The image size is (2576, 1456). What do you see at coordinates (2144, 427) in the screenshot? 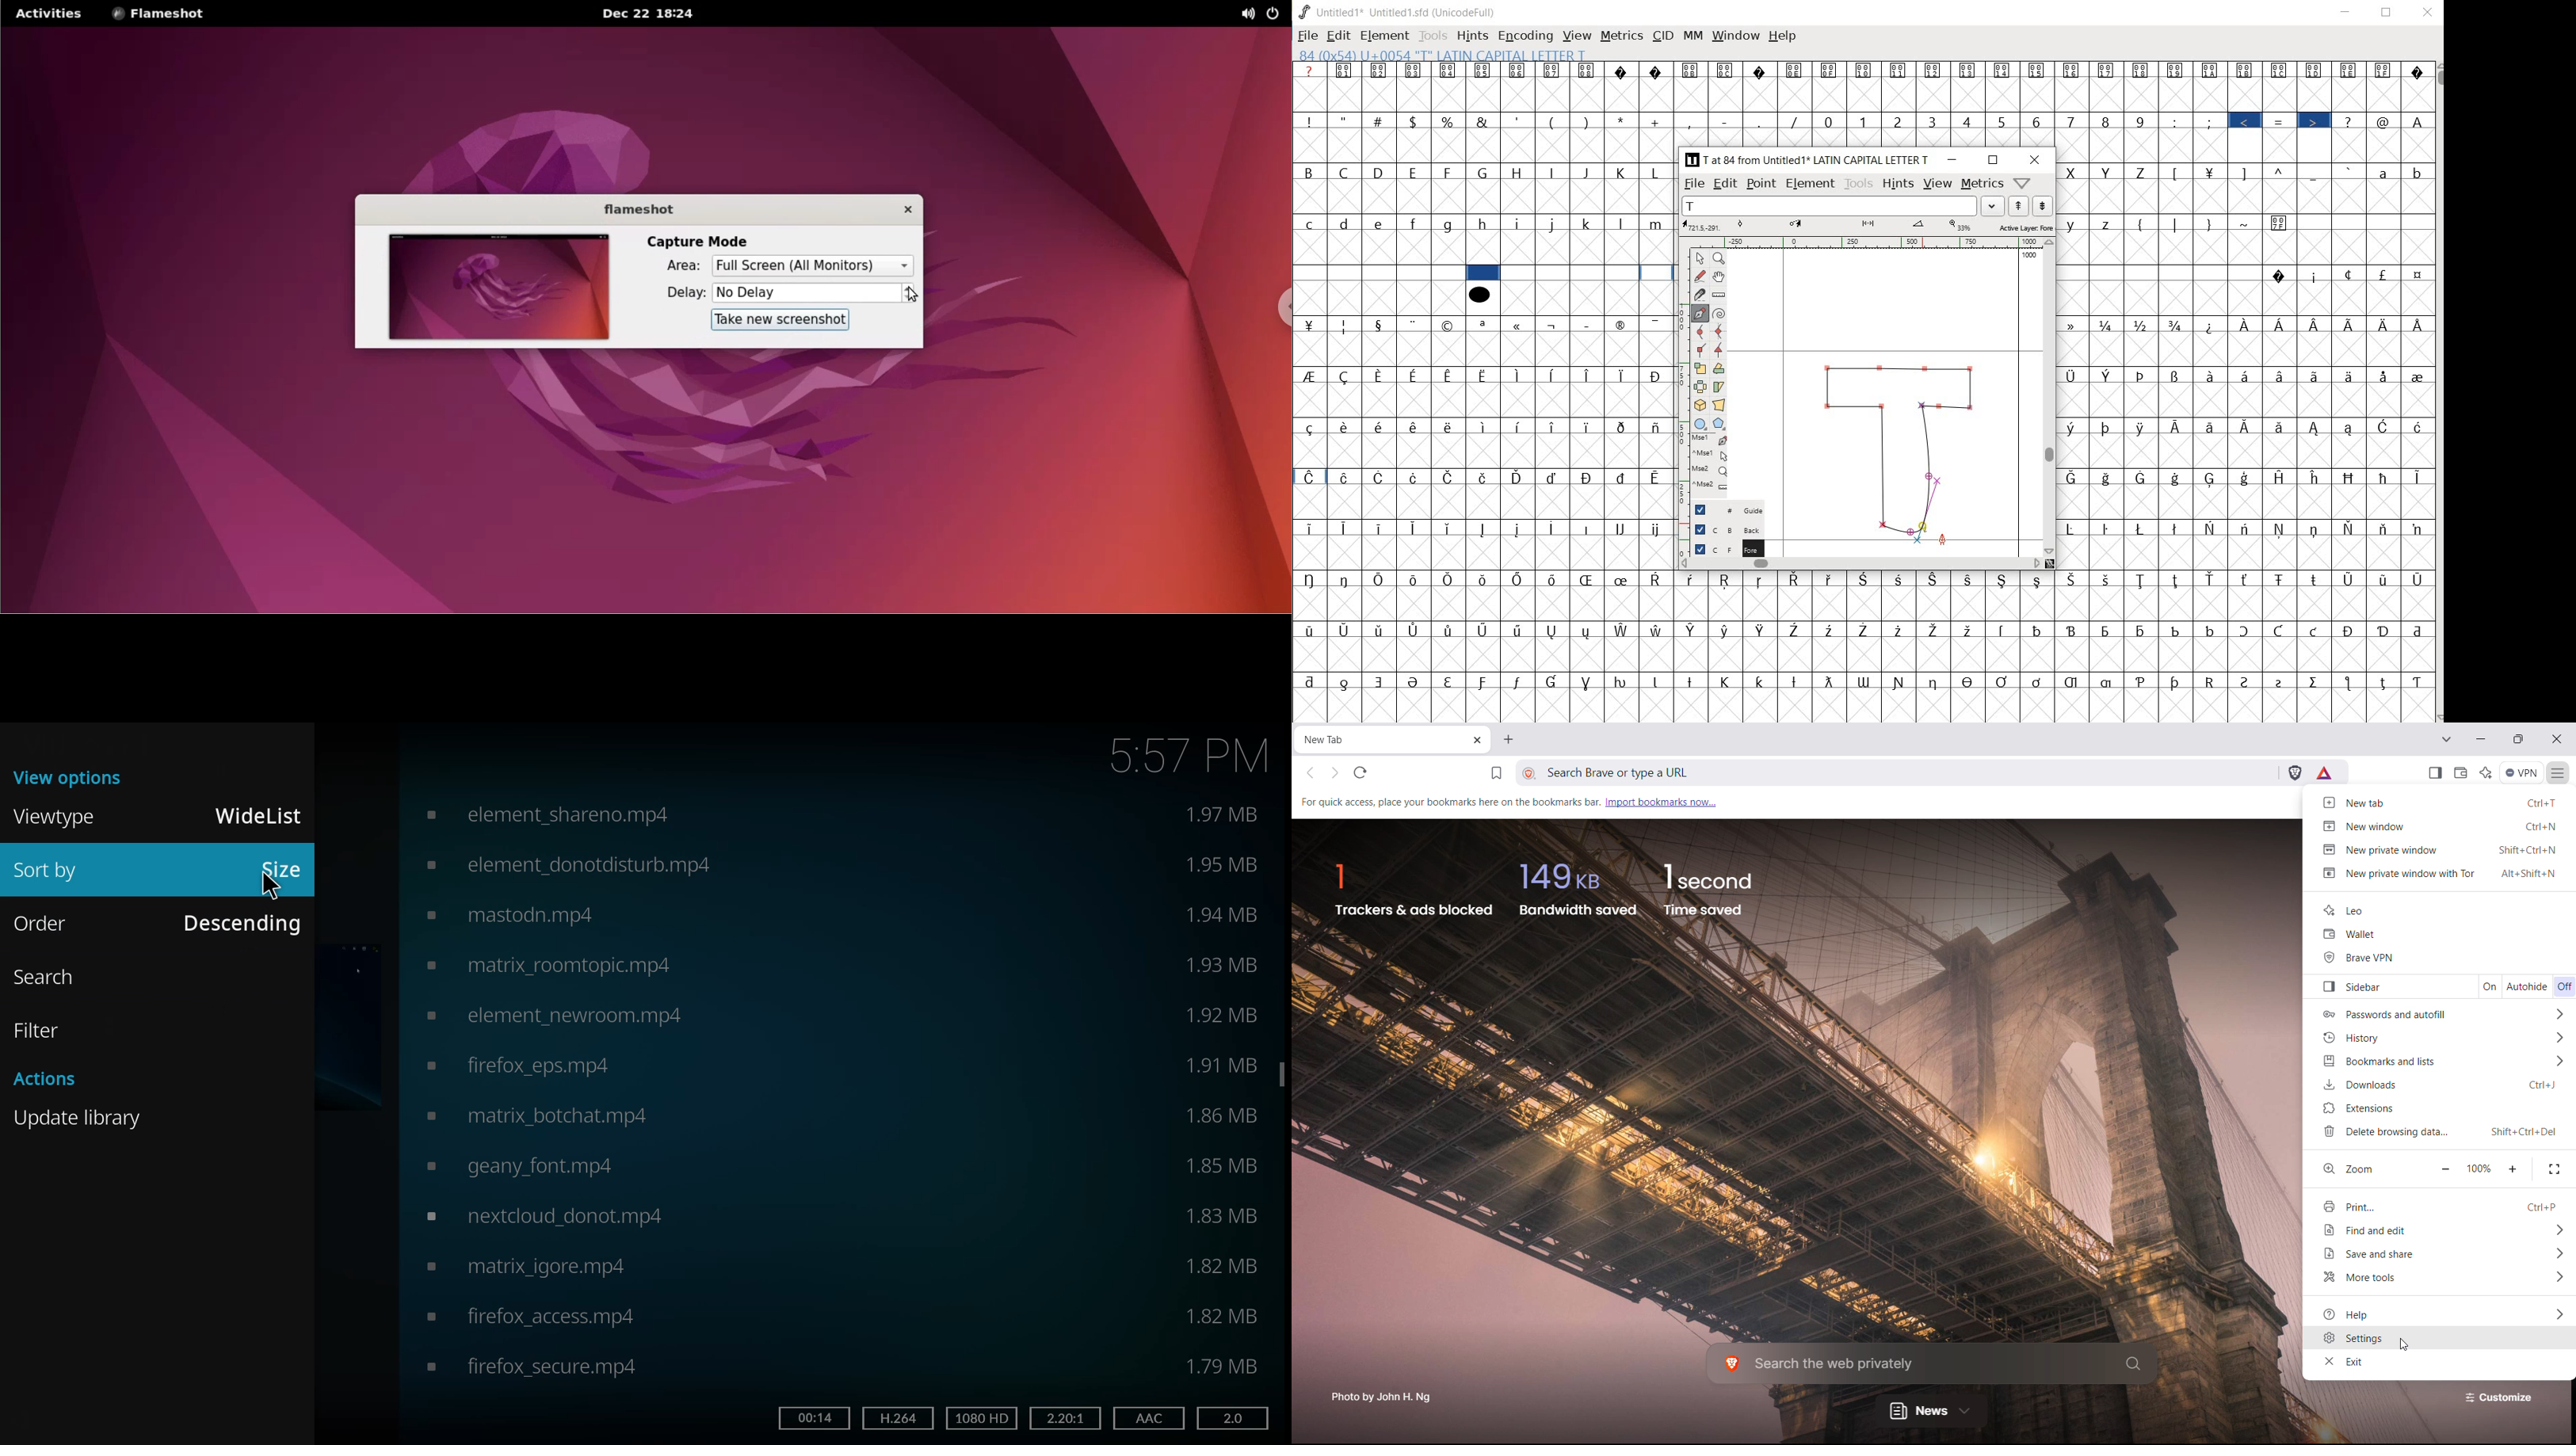
I see `Symbol` at bounding box center [2144, 427].